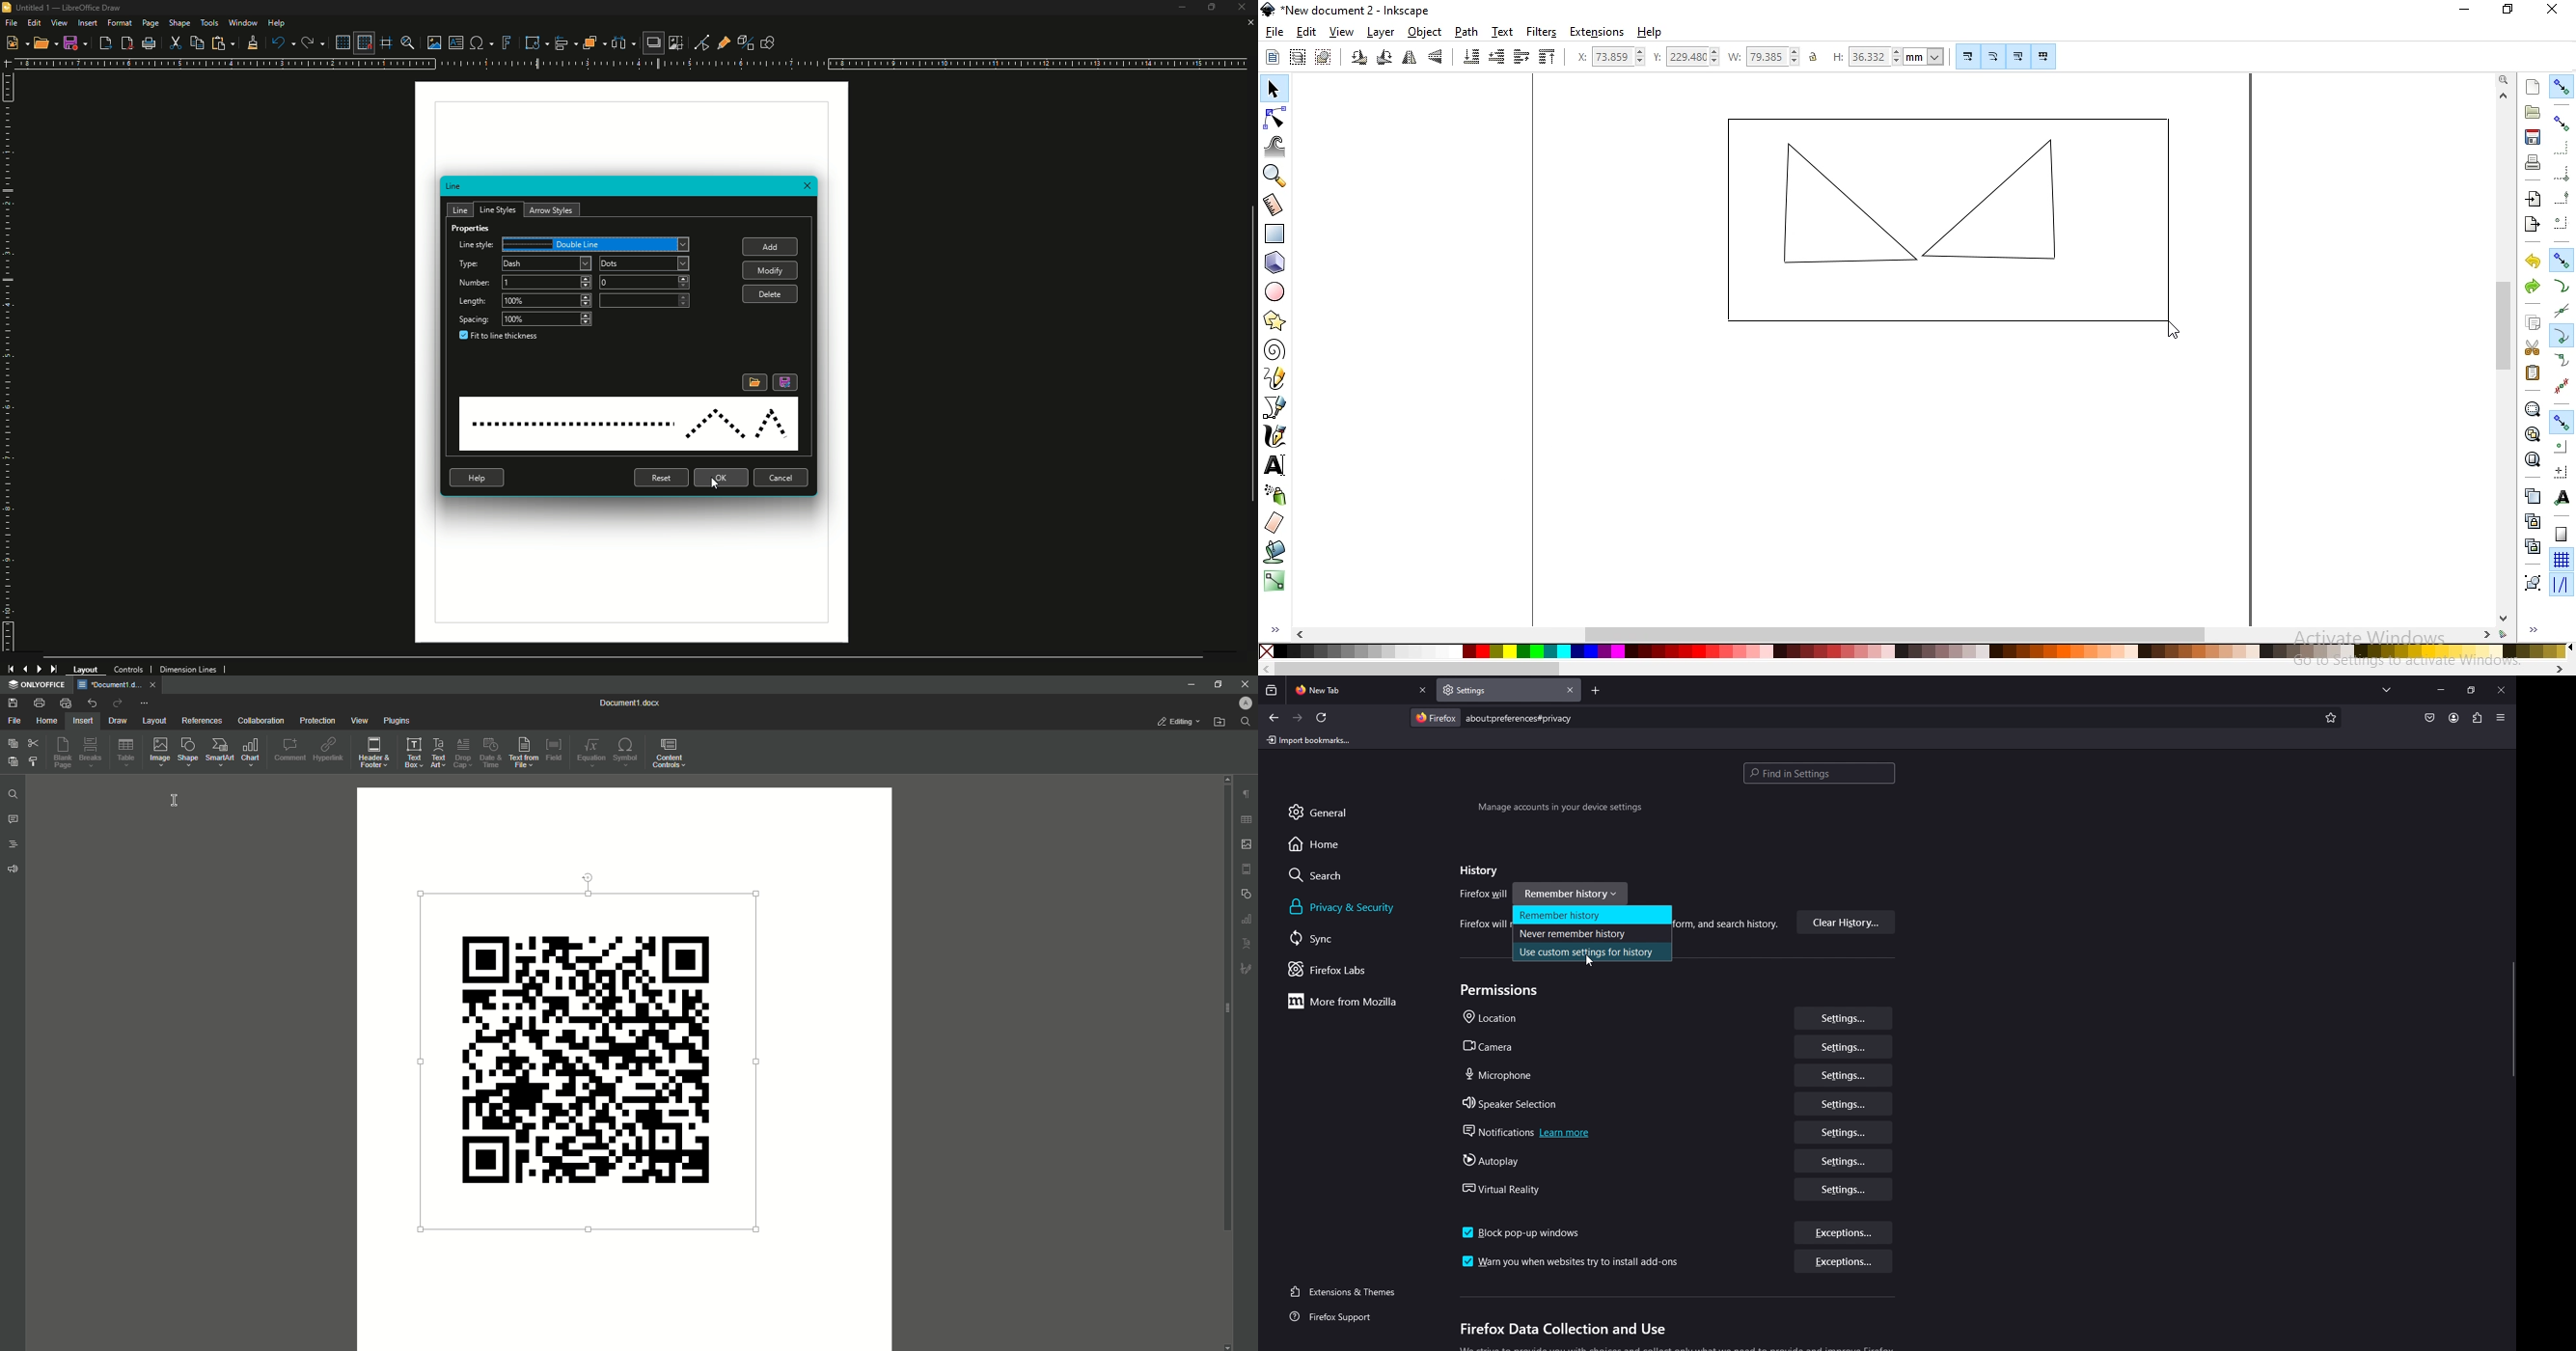 This screenshot has height=1372, width=2576. What do you see at coordinates (809, 187) in the screenshot?
I see `Close` at bounding box center [809, 187].